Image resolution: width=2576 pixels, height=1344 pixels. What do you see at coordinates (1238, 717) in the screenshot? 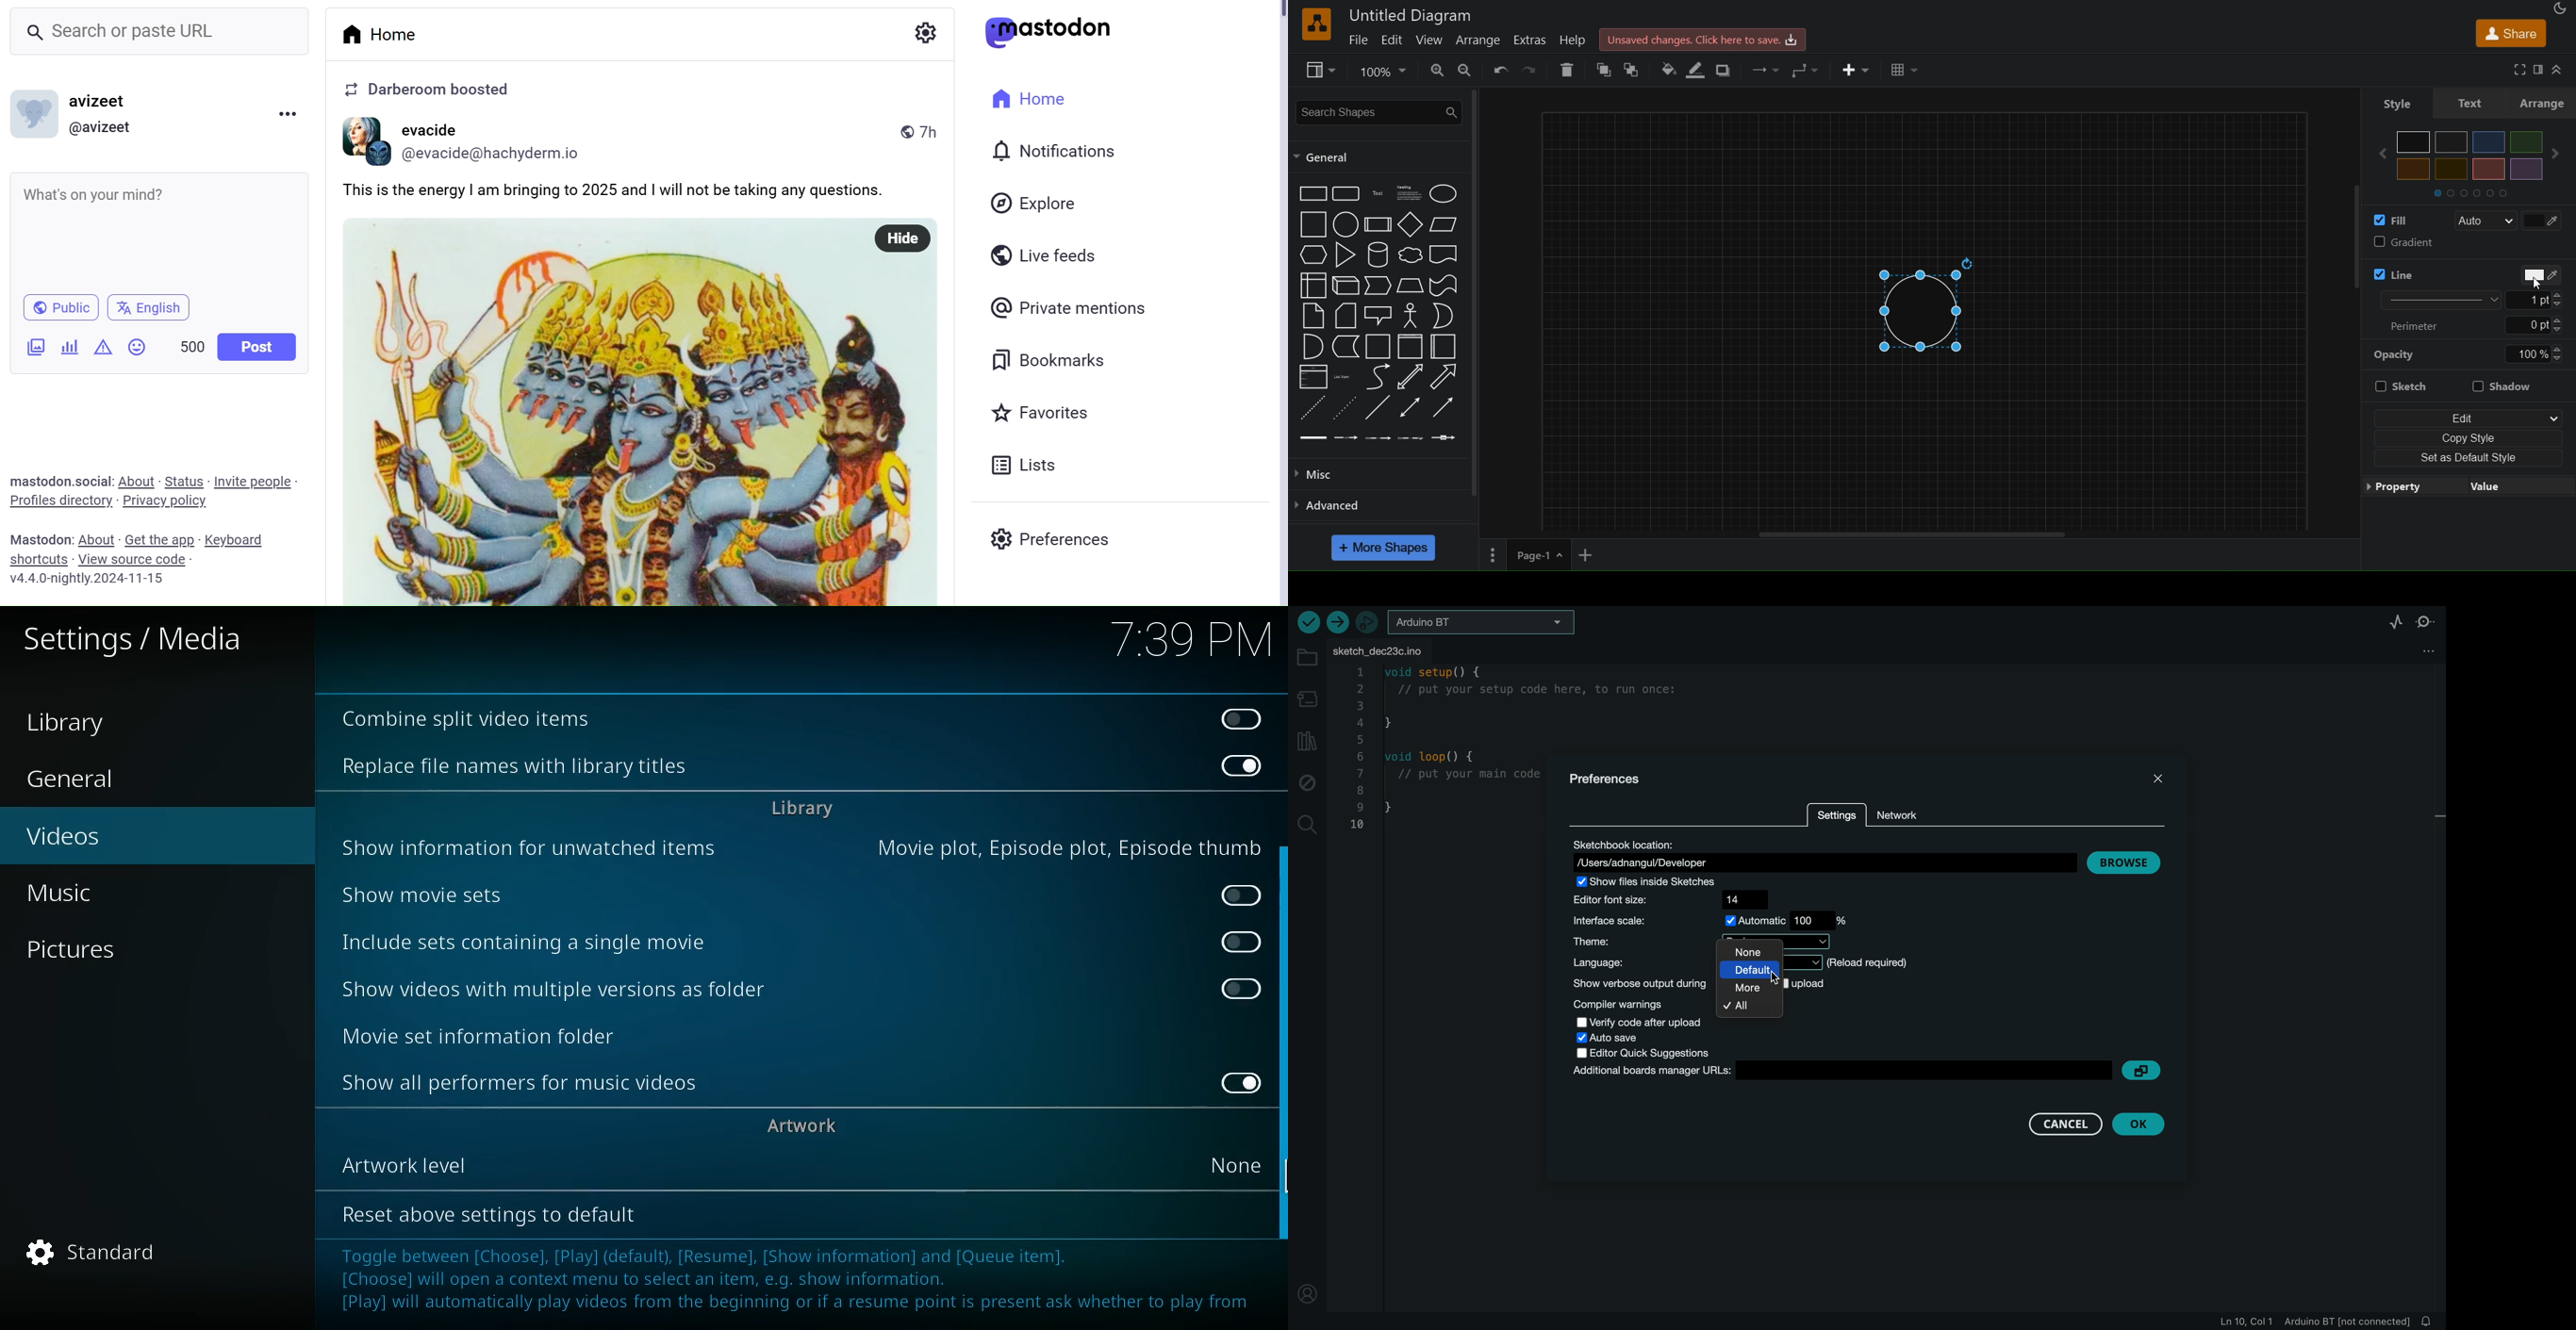
I see `off` at bounding box center [1238, 717].